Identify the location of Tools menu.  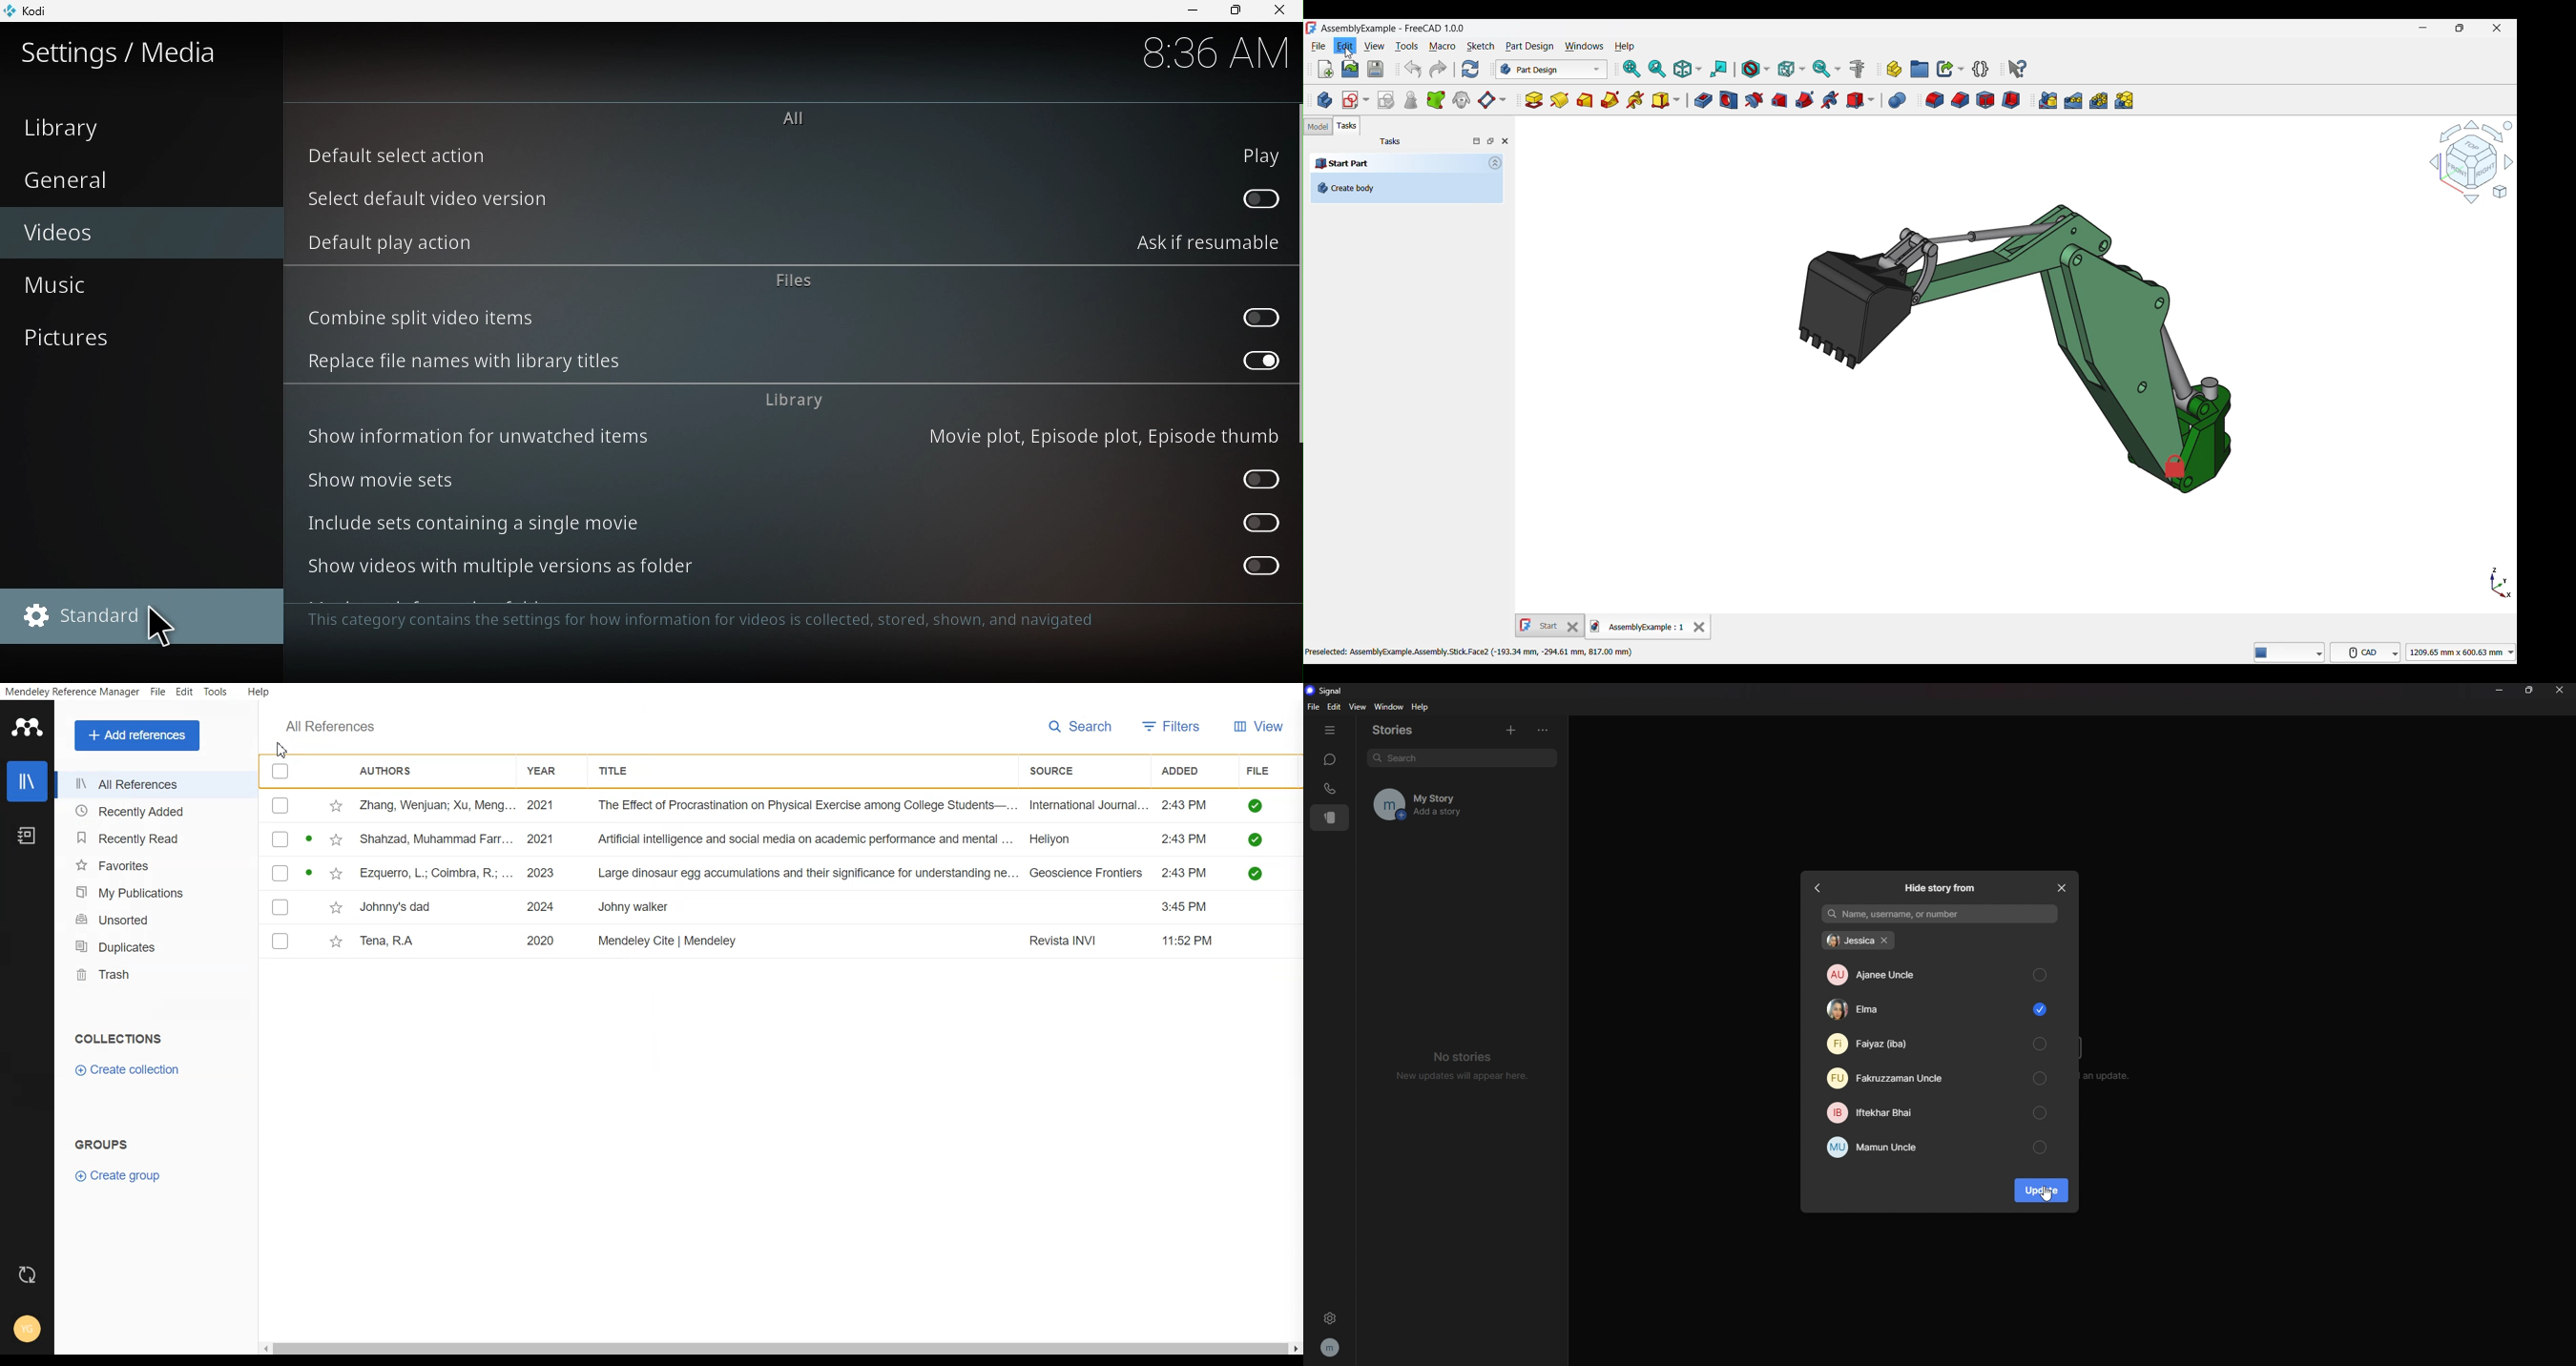
(1407, 47).